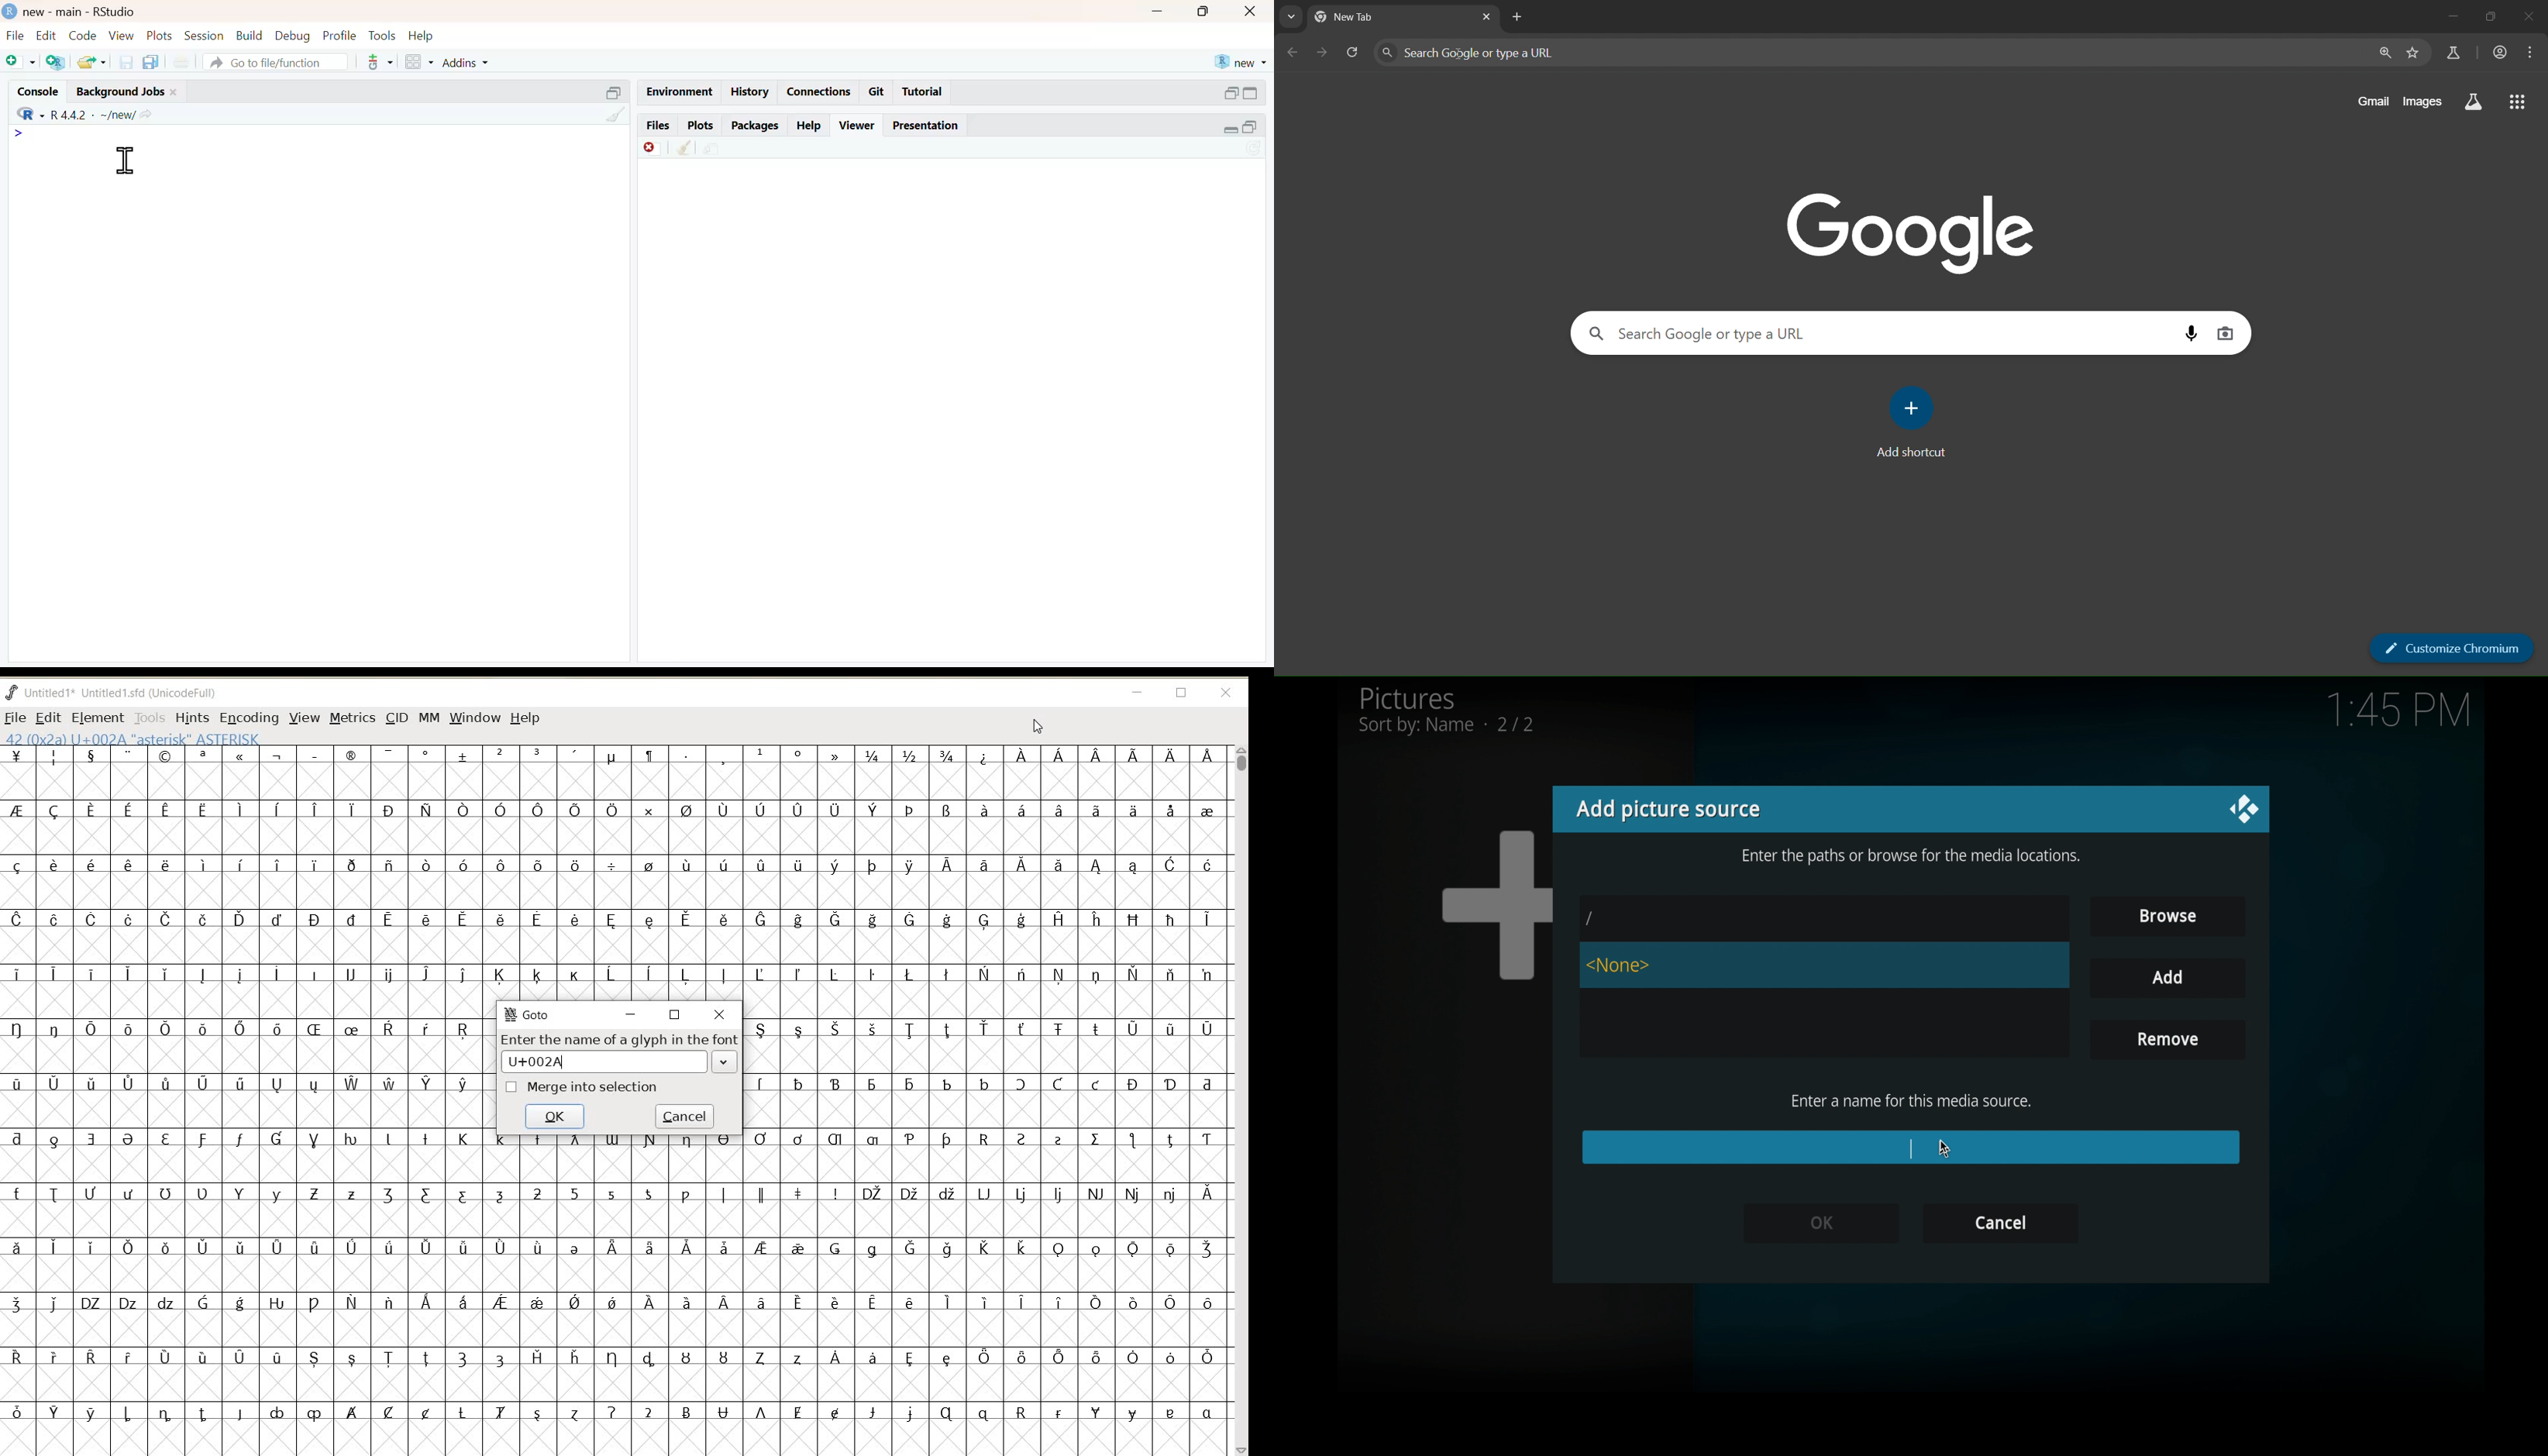 This screenshot has width=2548, height=1456. What do you see at coordinates (19, 61) in the screenshot?
I see `new file` at bounding box center [19, 61].